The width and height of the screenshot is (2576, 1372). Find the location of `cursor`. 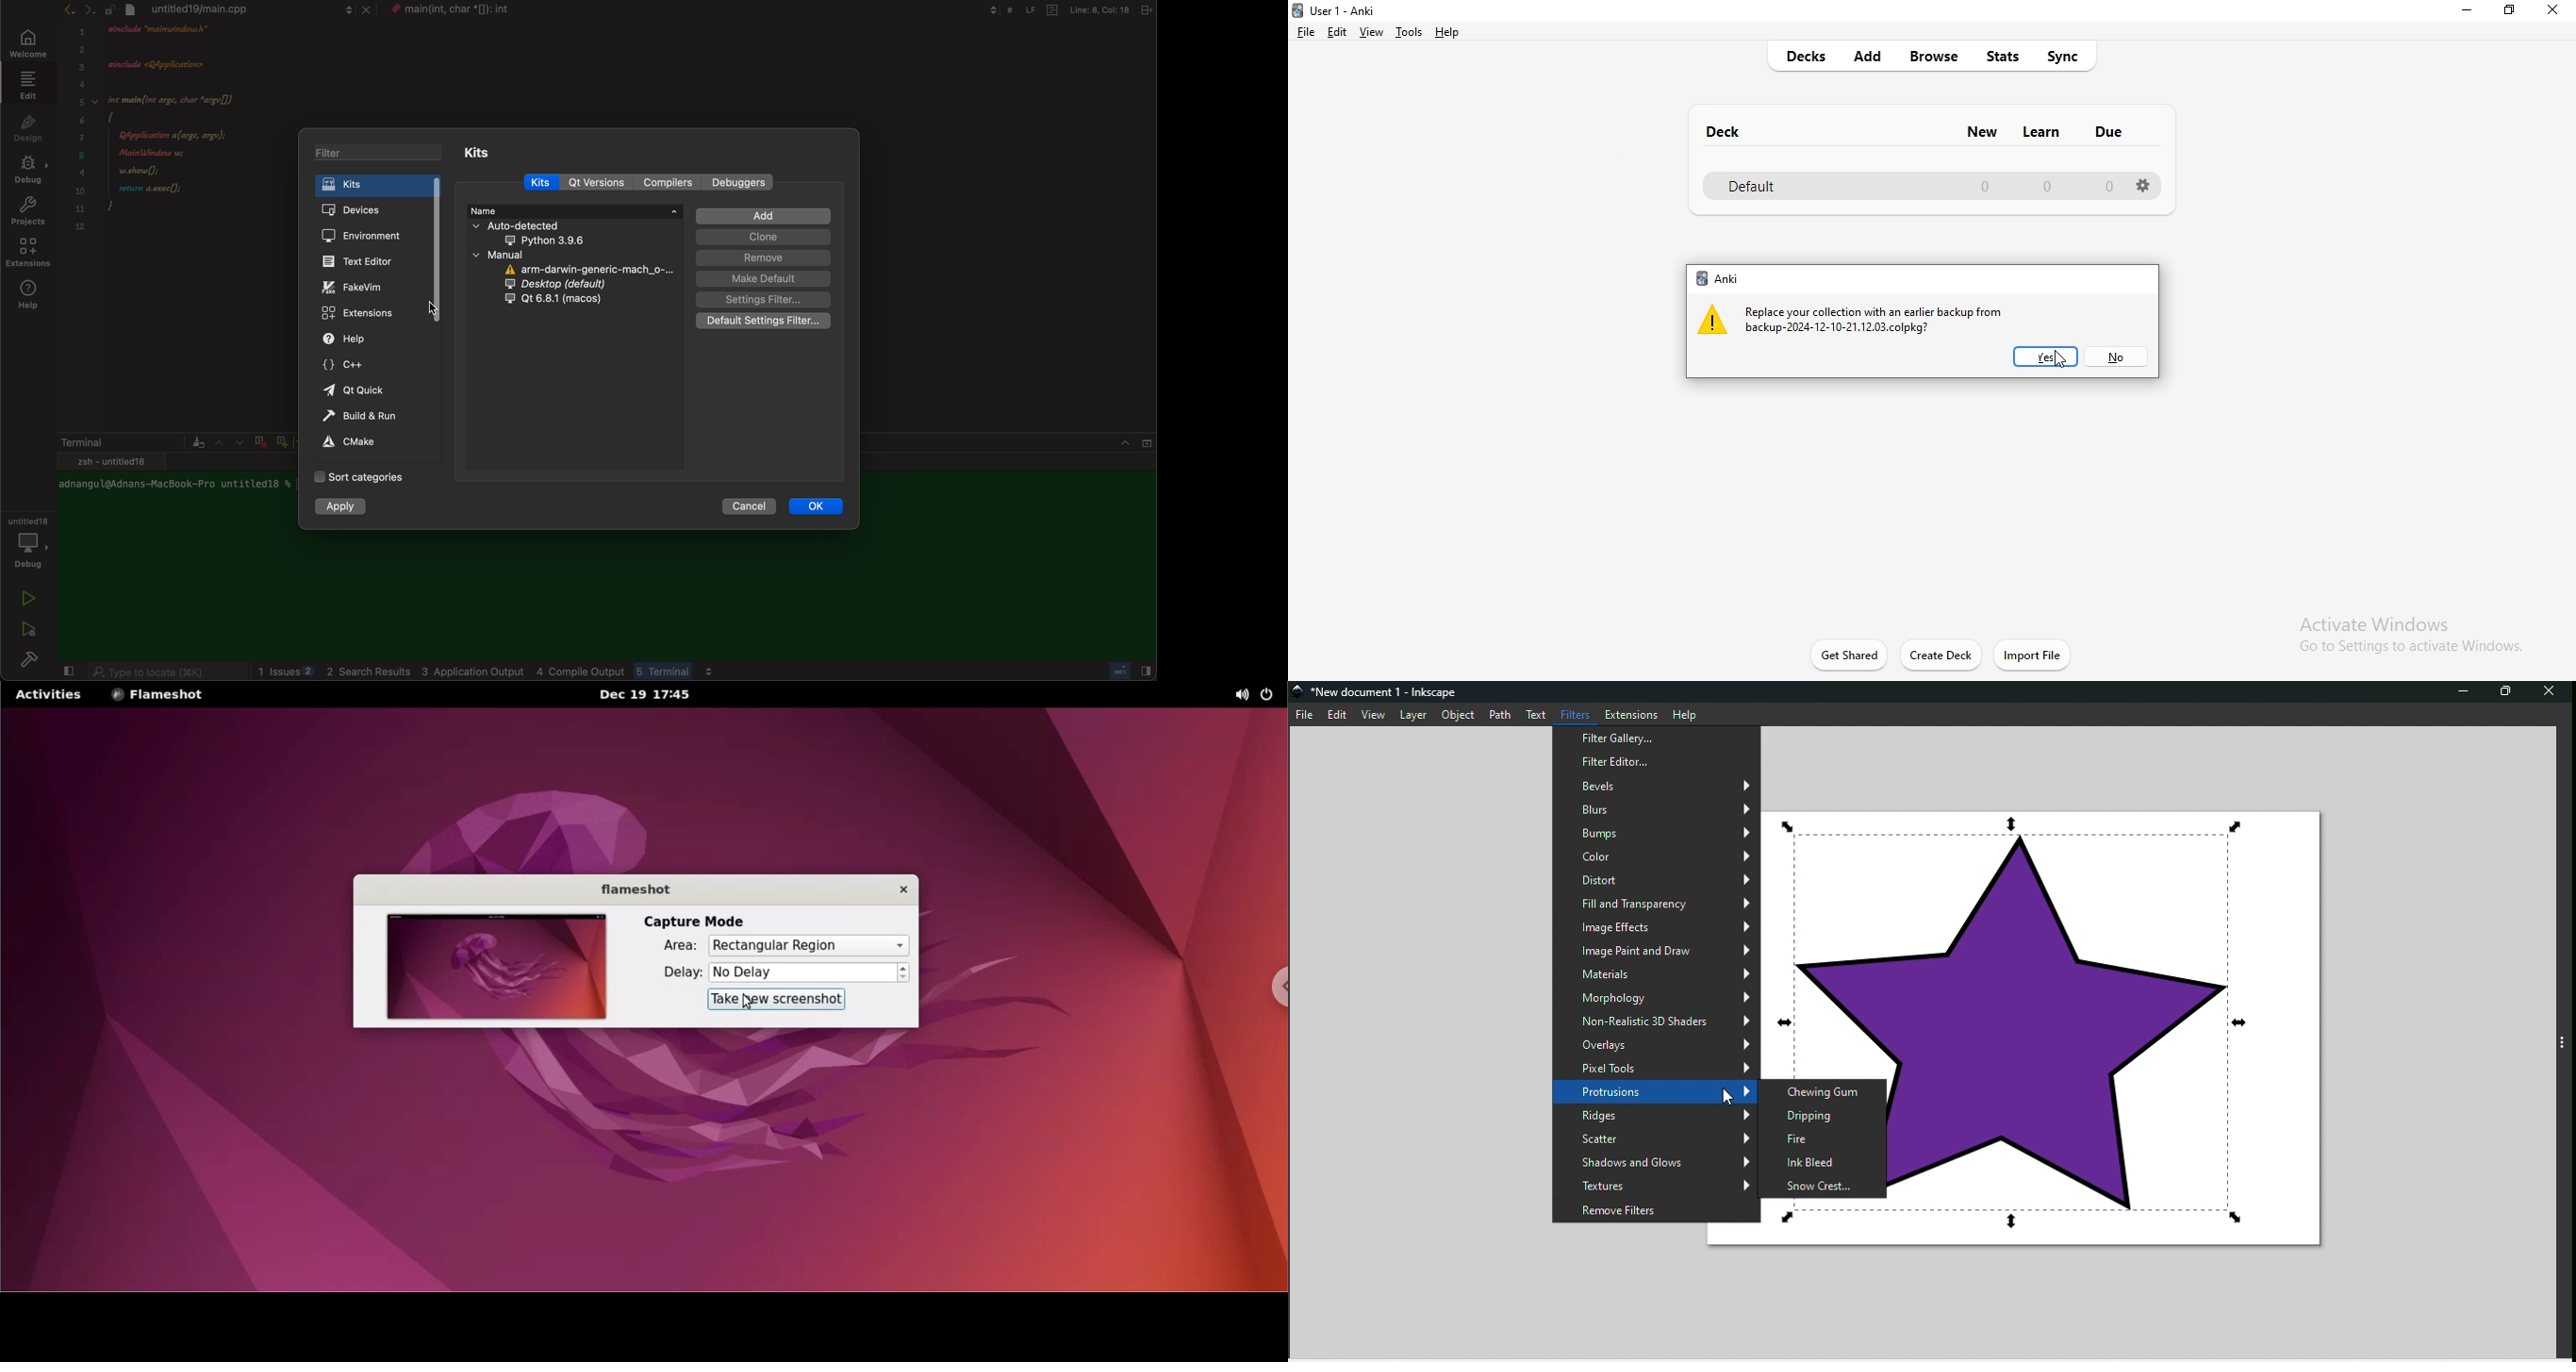

cursor is located at coordinates (1731, 1096).